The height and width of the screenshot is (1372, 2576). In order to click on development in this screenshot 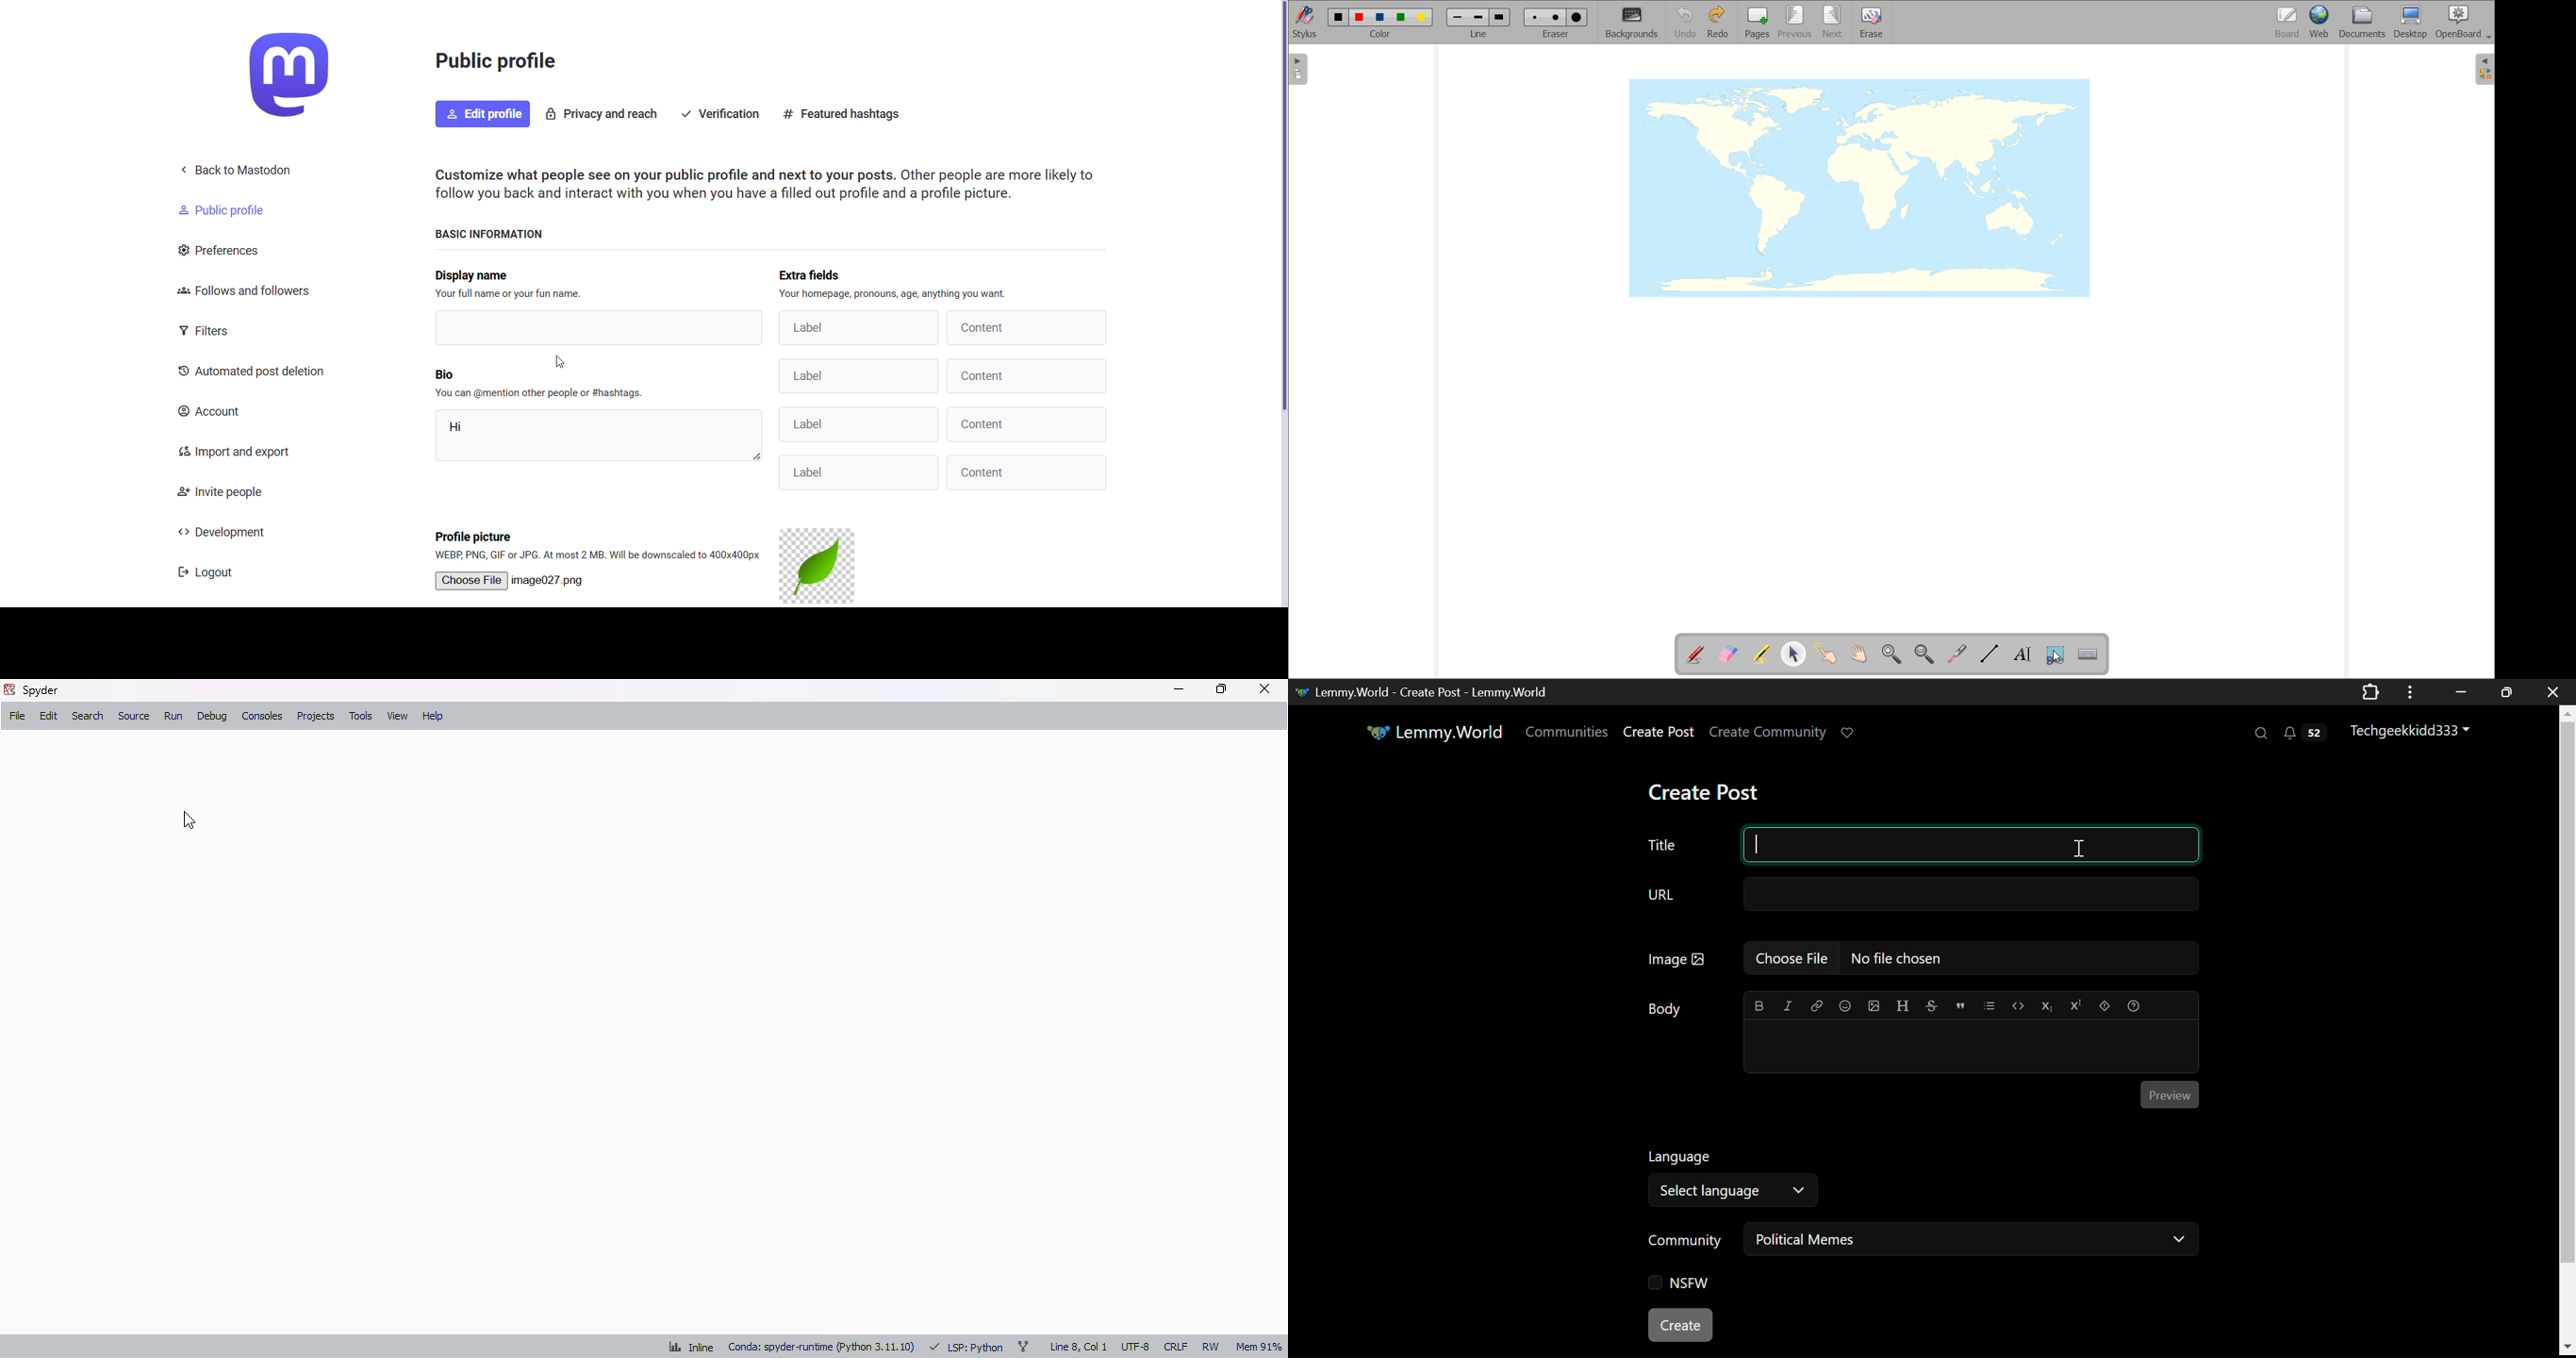, I will do `click(224, 531)`.